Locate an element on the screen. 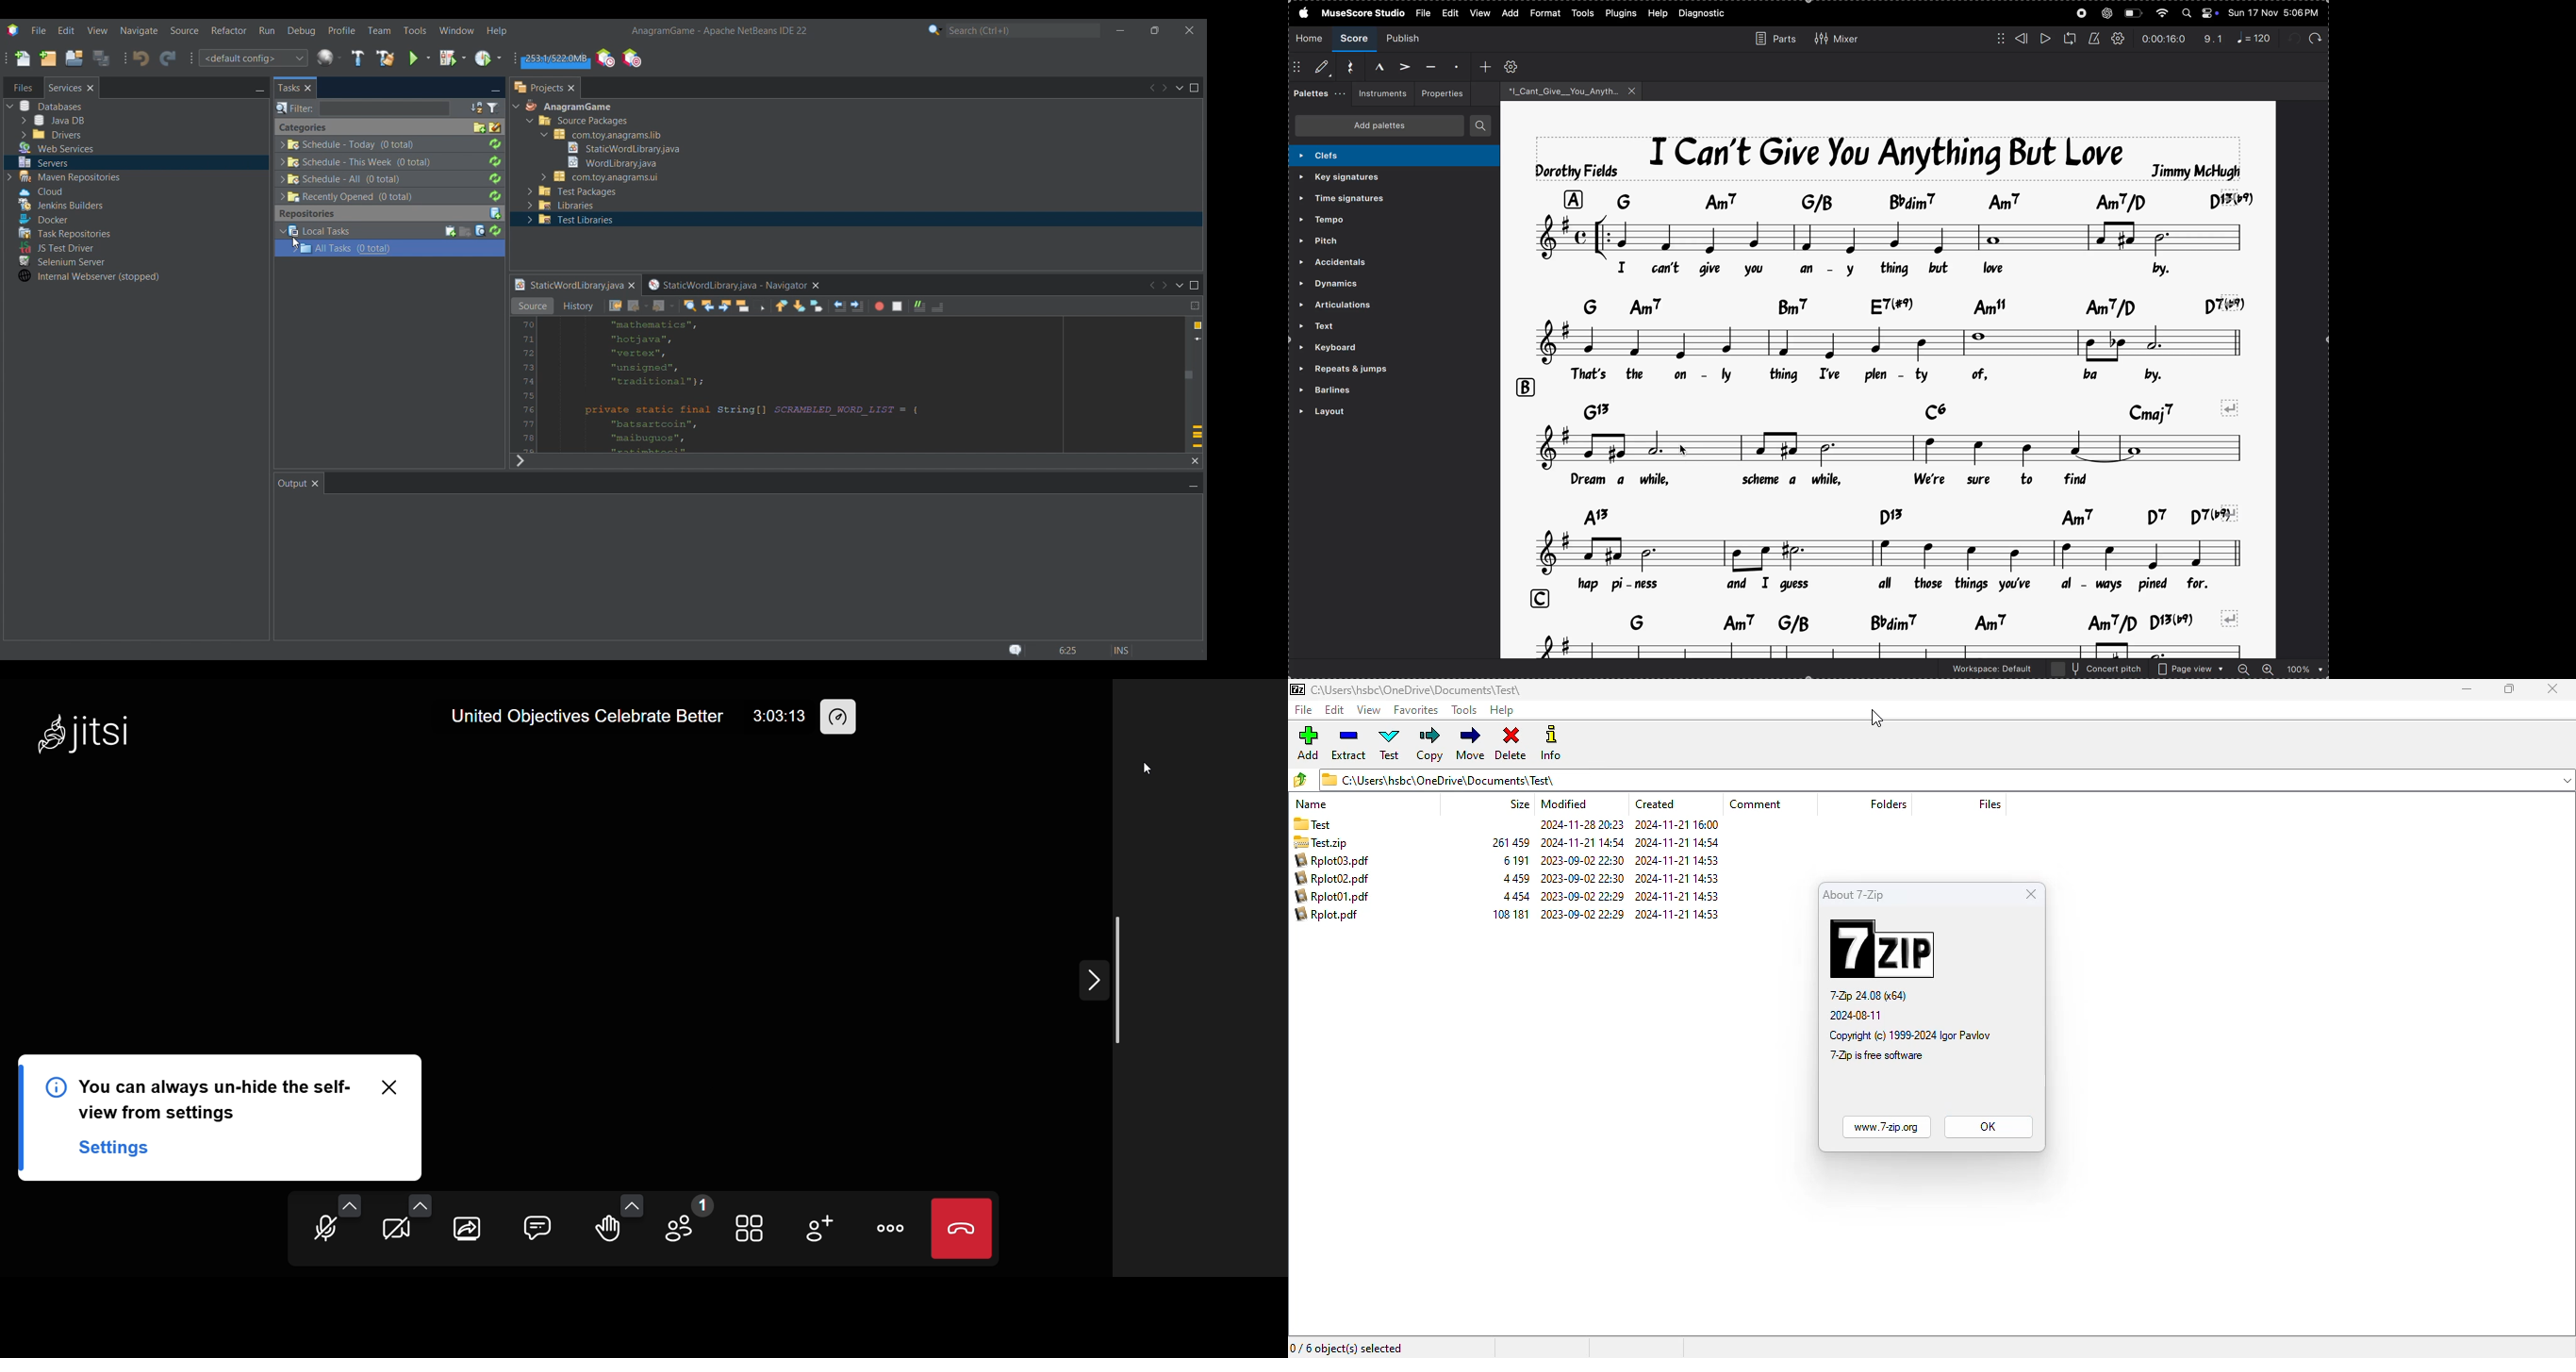 Image resolution: width=2576 pixels, height=1372 pixels. 2024-11-28 20:23 is located at coordinates (1578, 826).